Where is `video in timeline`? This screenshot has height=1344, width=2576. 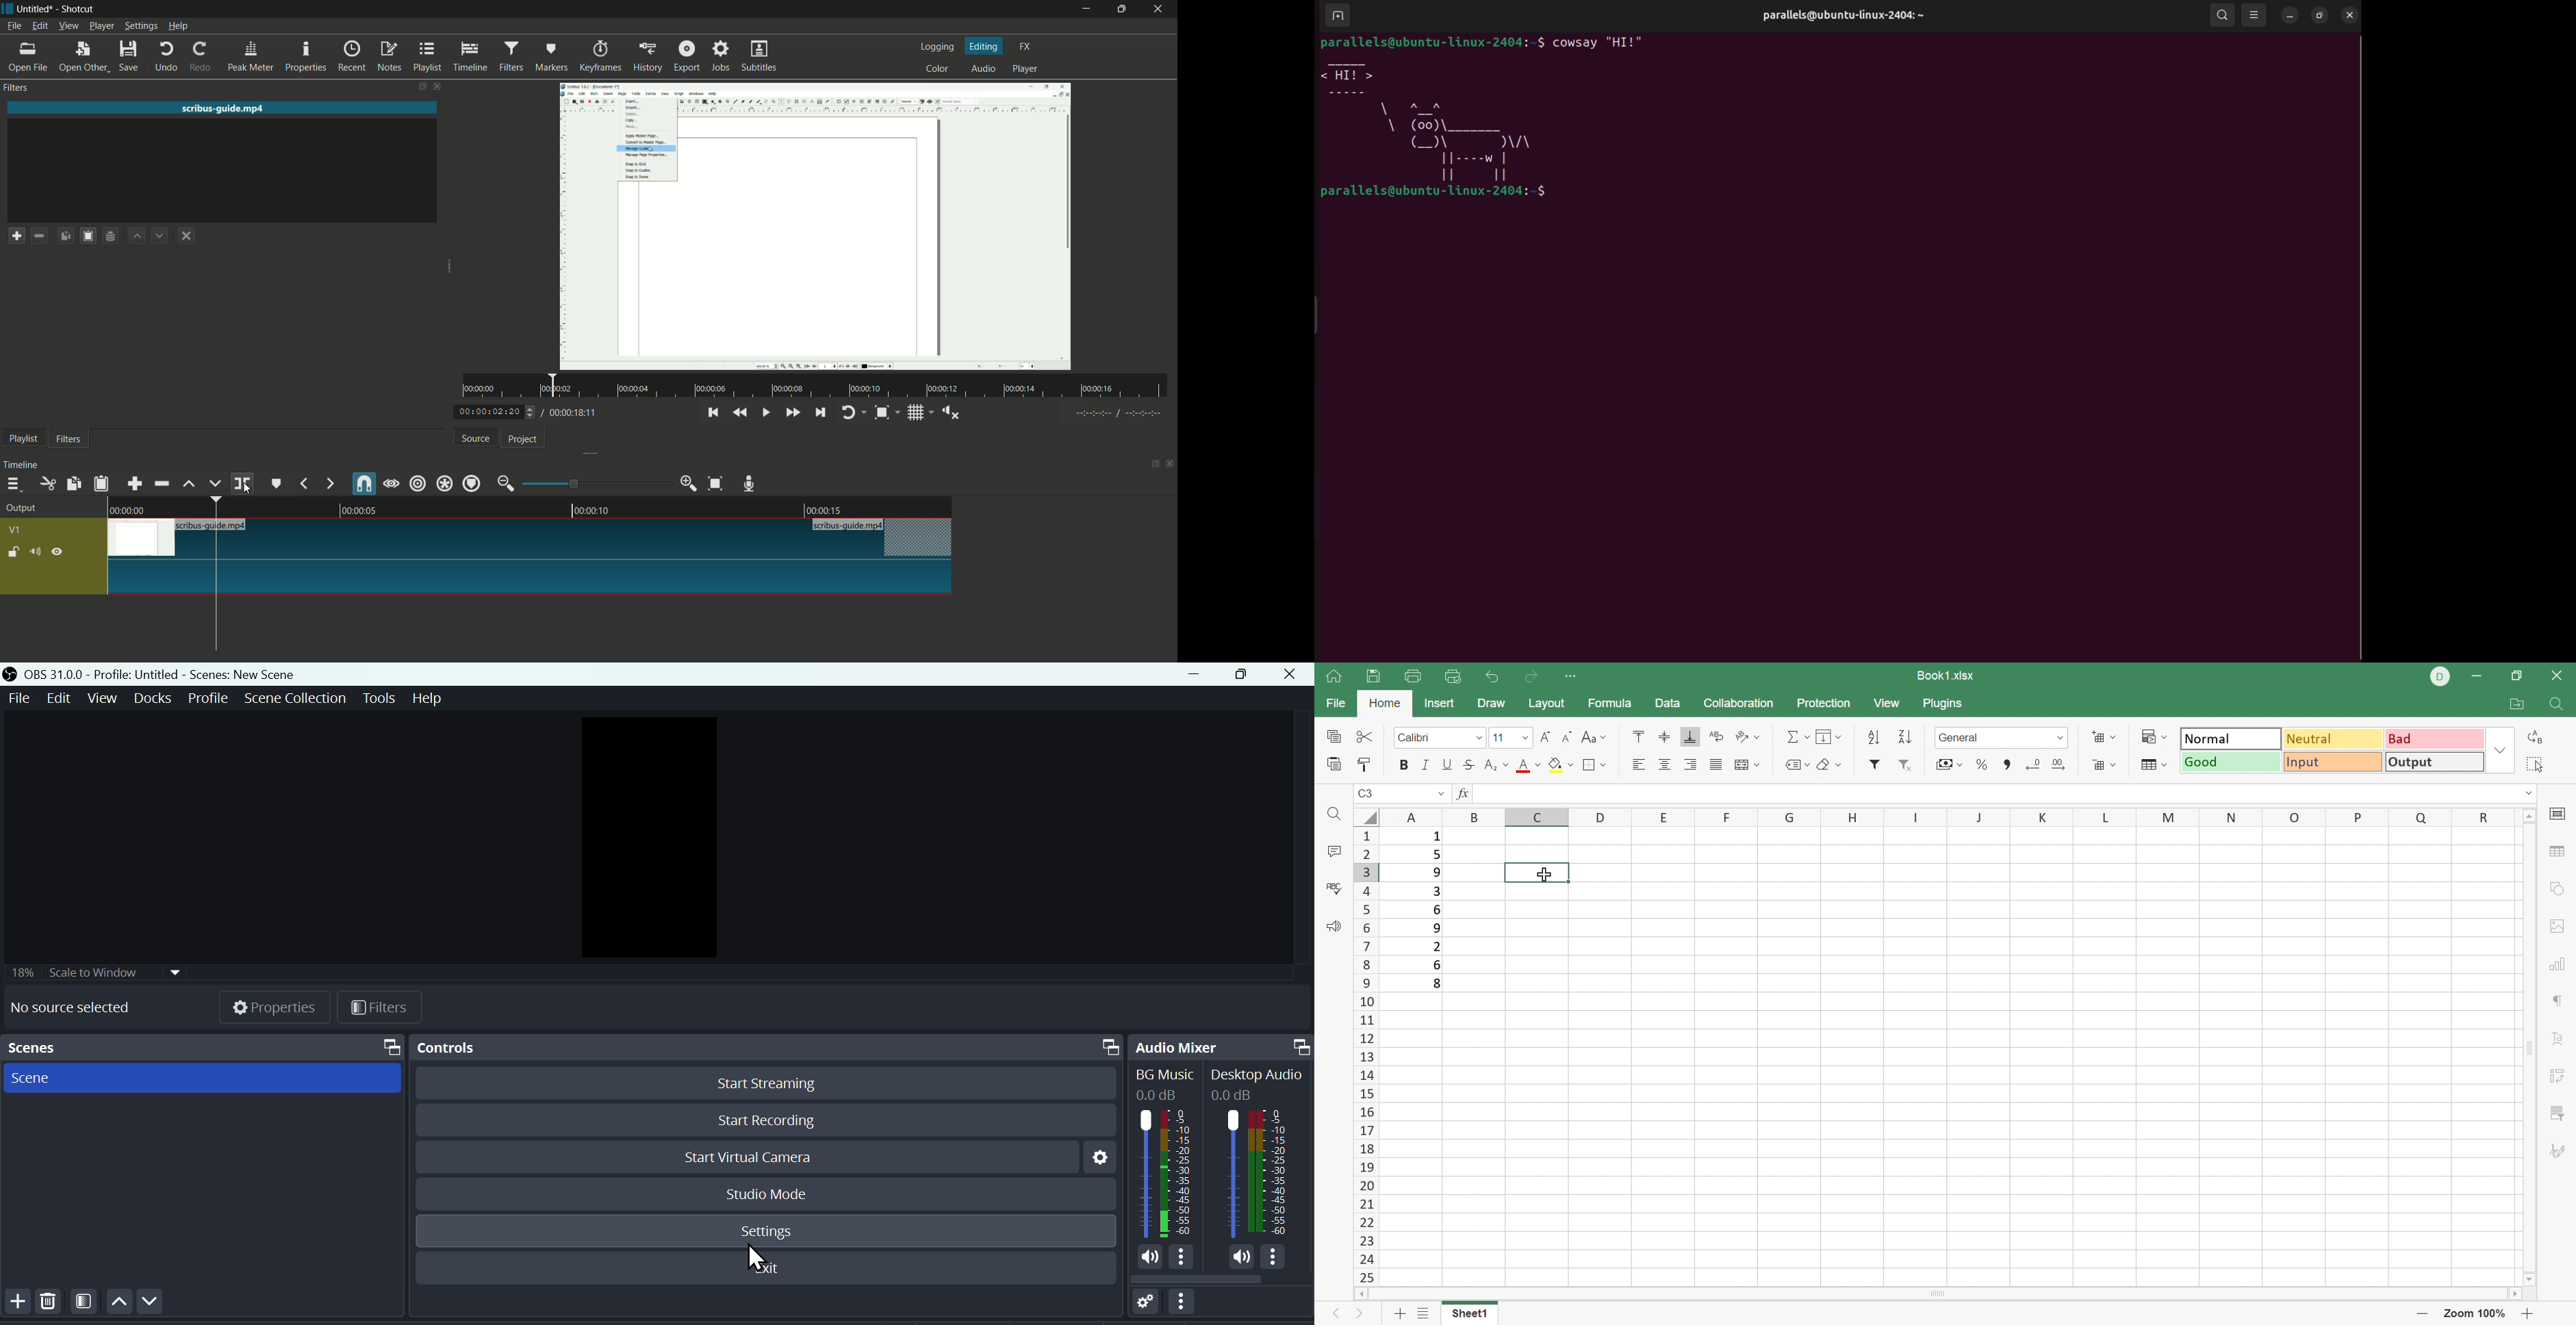 video in timeline is located at coordinates (530, 554).